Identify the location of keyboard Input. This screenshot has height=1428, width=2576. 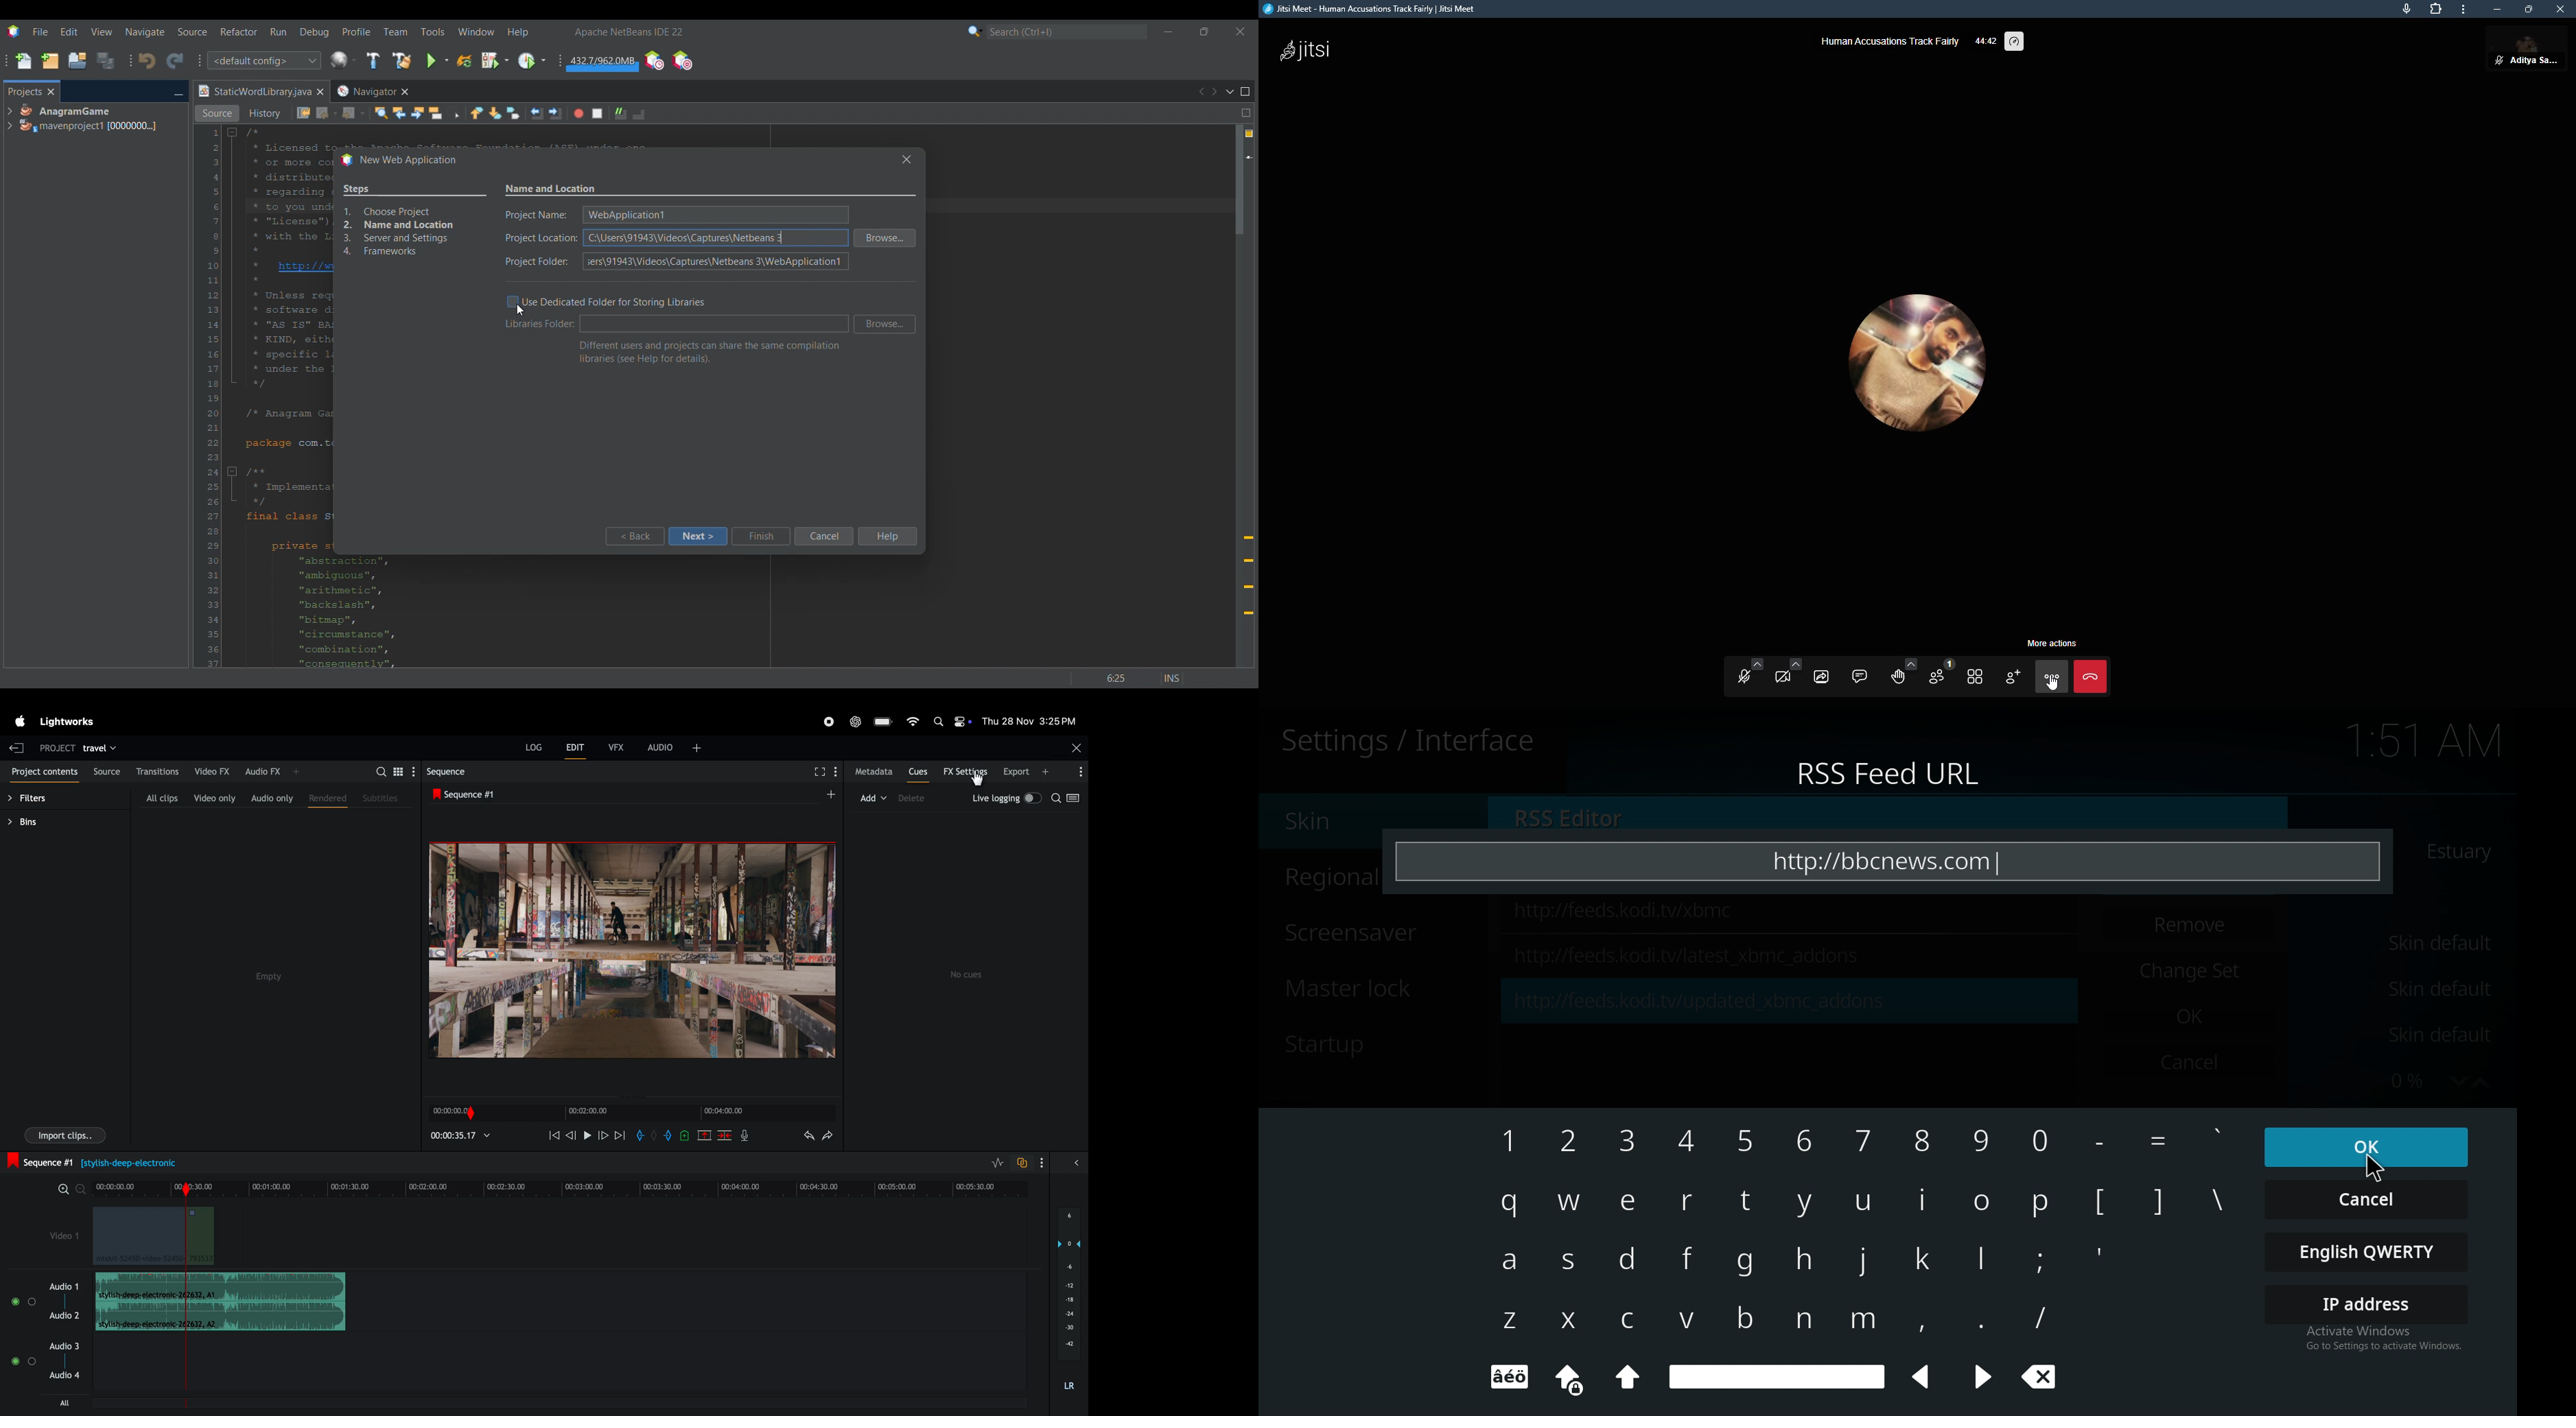
(1982, 1143).